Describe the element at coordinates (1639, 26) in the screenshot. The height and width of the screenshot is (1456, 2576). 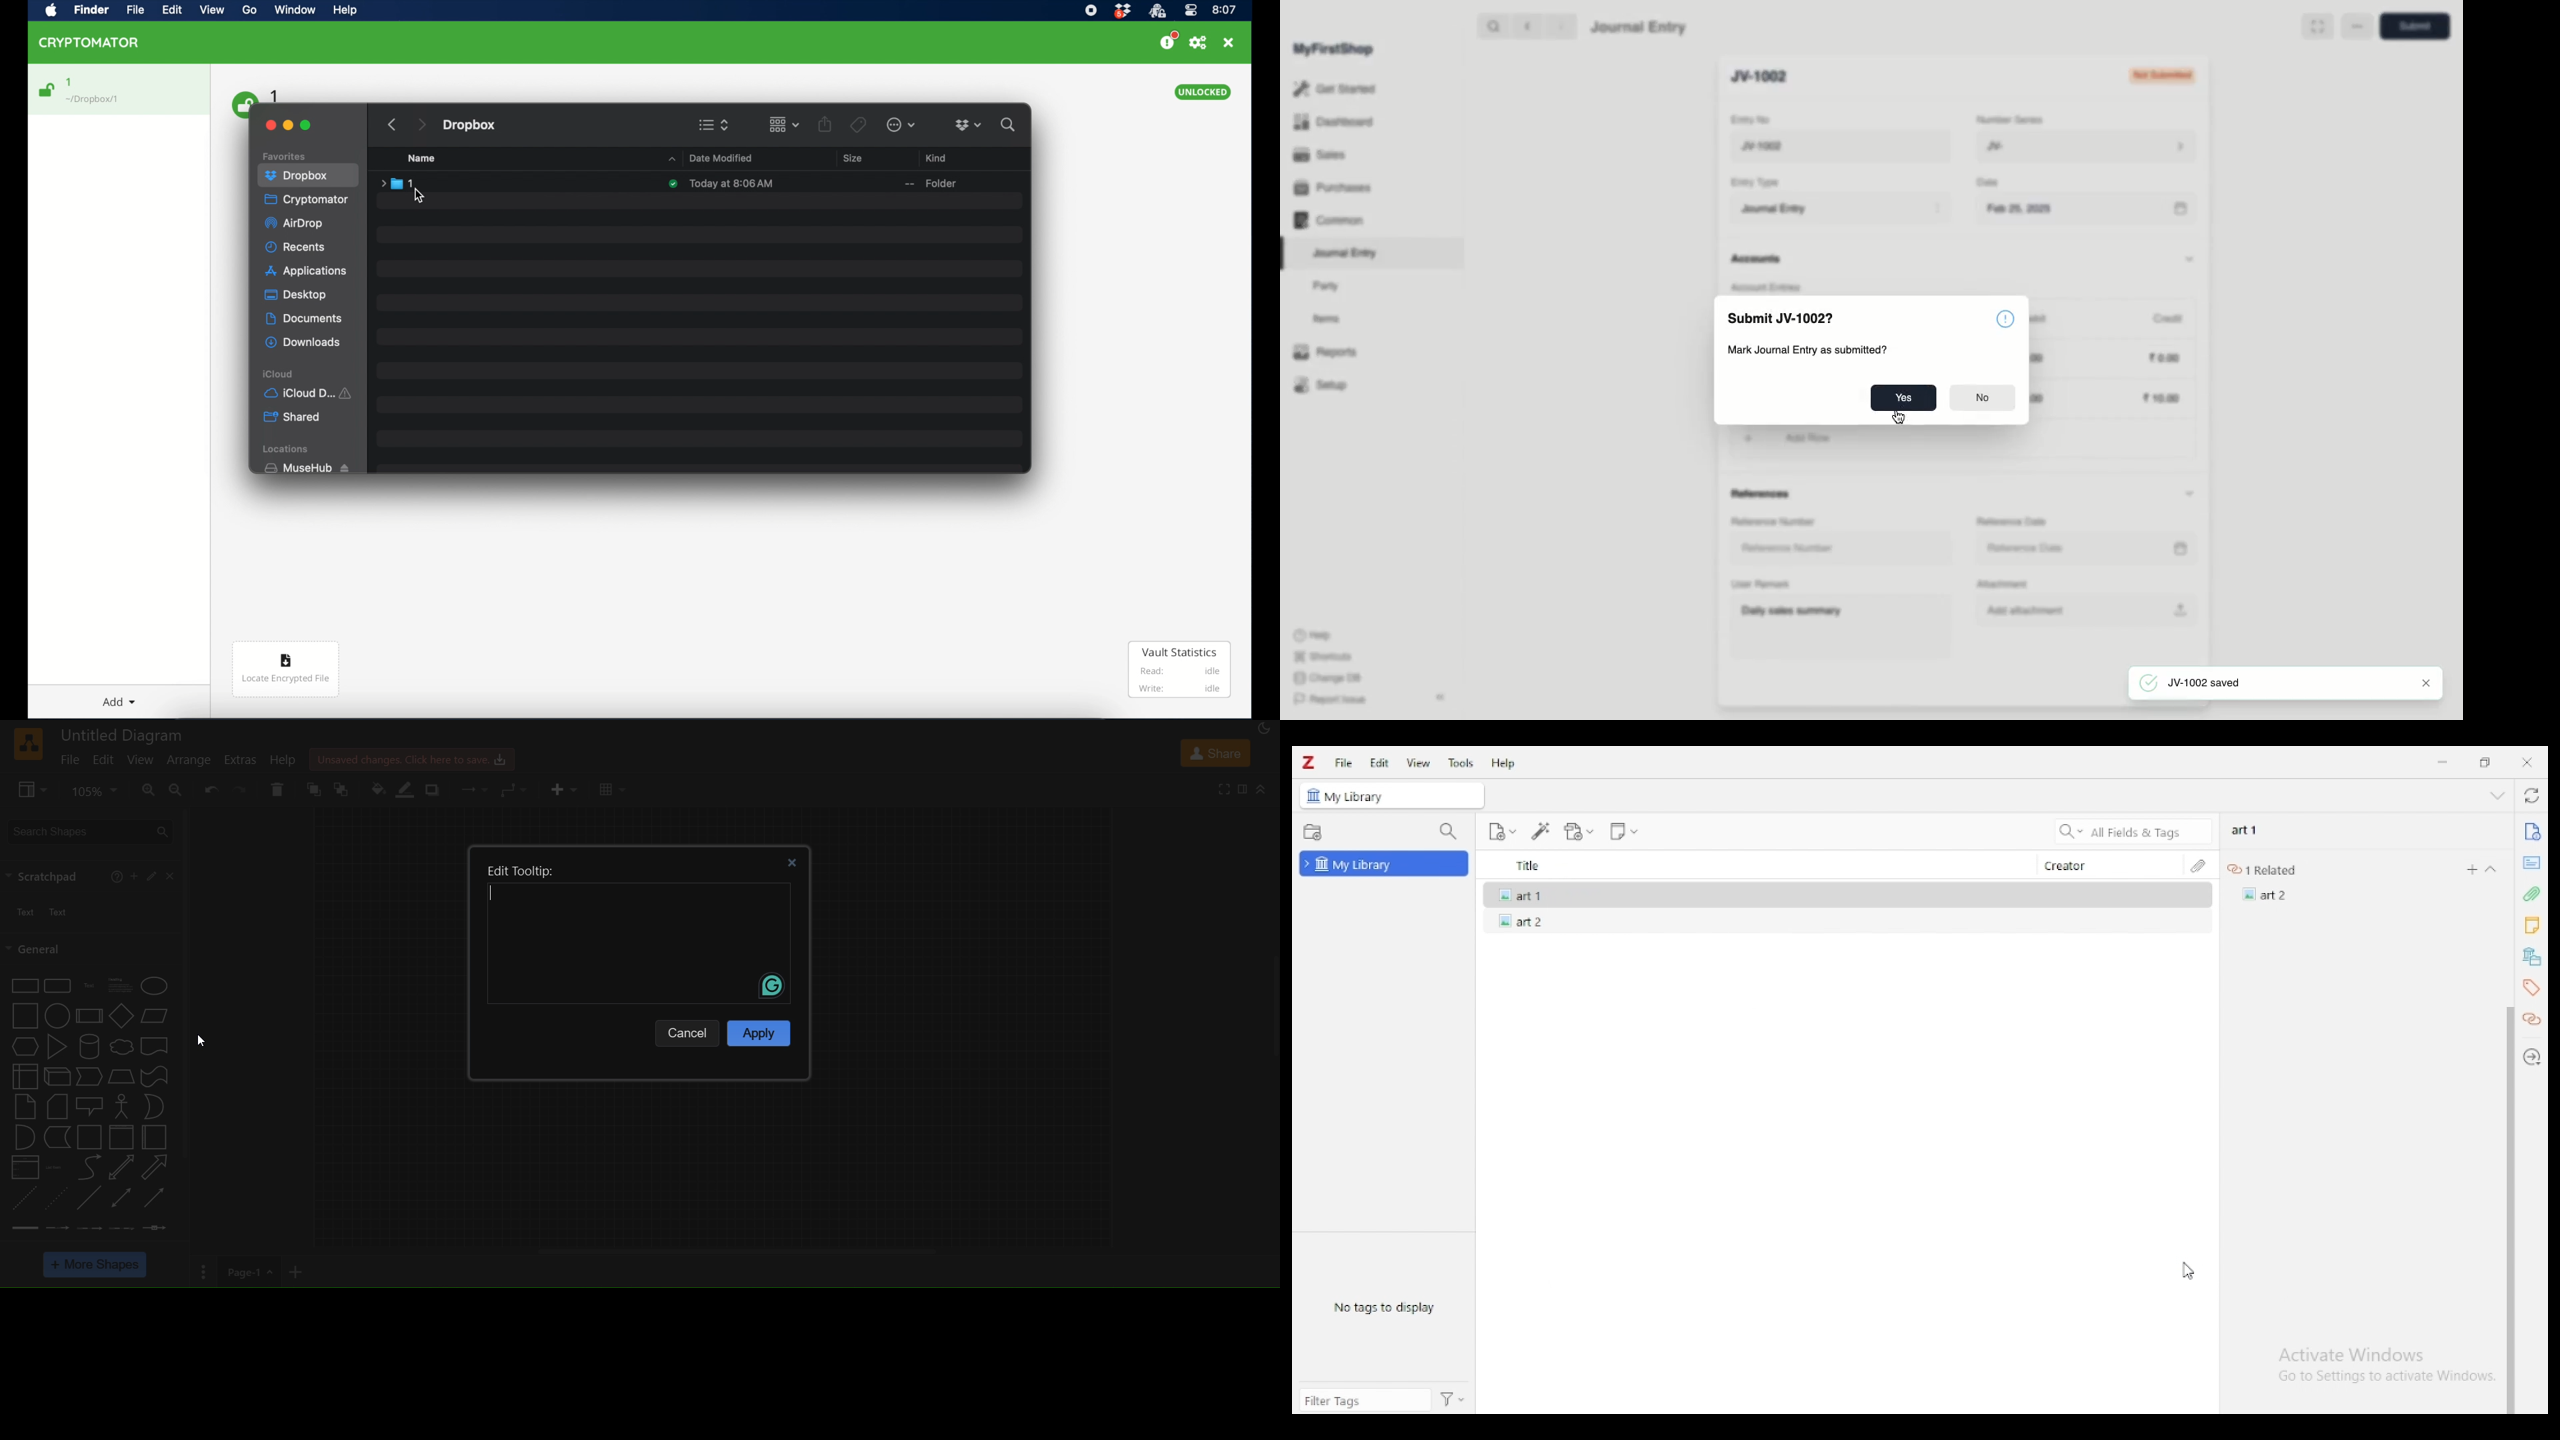
I see `Journal Entry` at that location.